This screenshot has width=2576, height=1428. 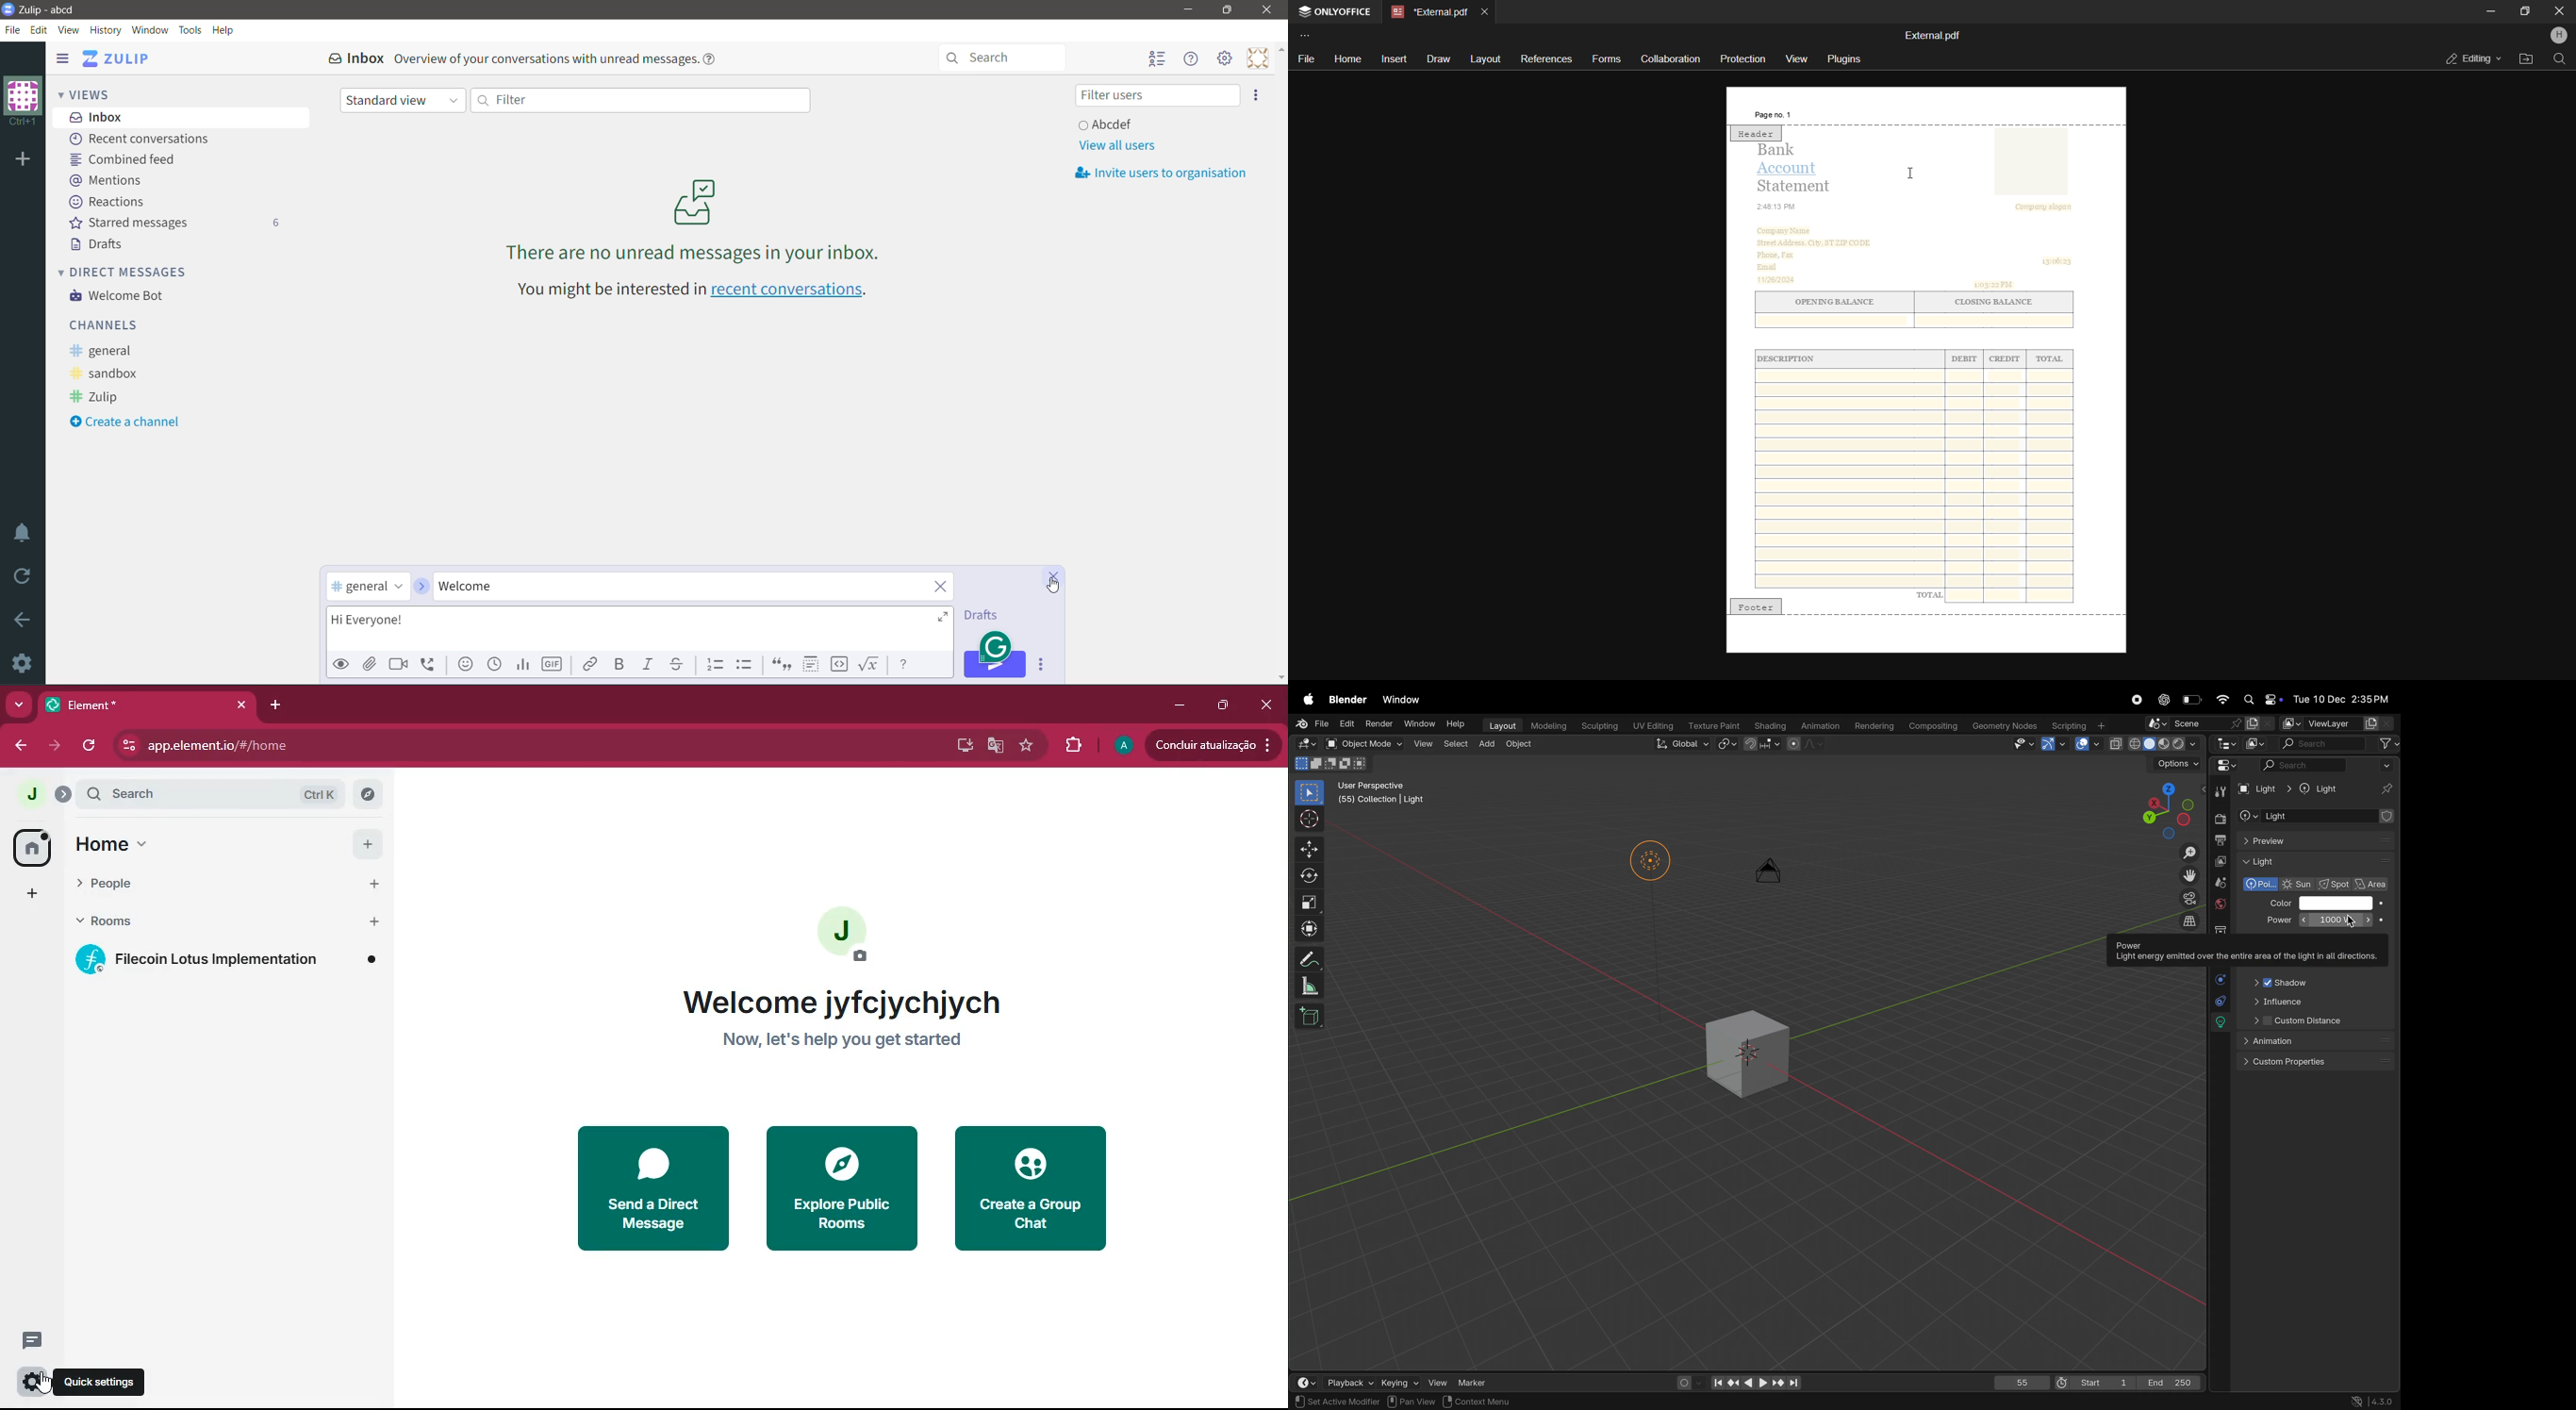 What do you see at coordinates (994, 747) in the screenshot?
I see `google translate` at bounding box center [994, 747].